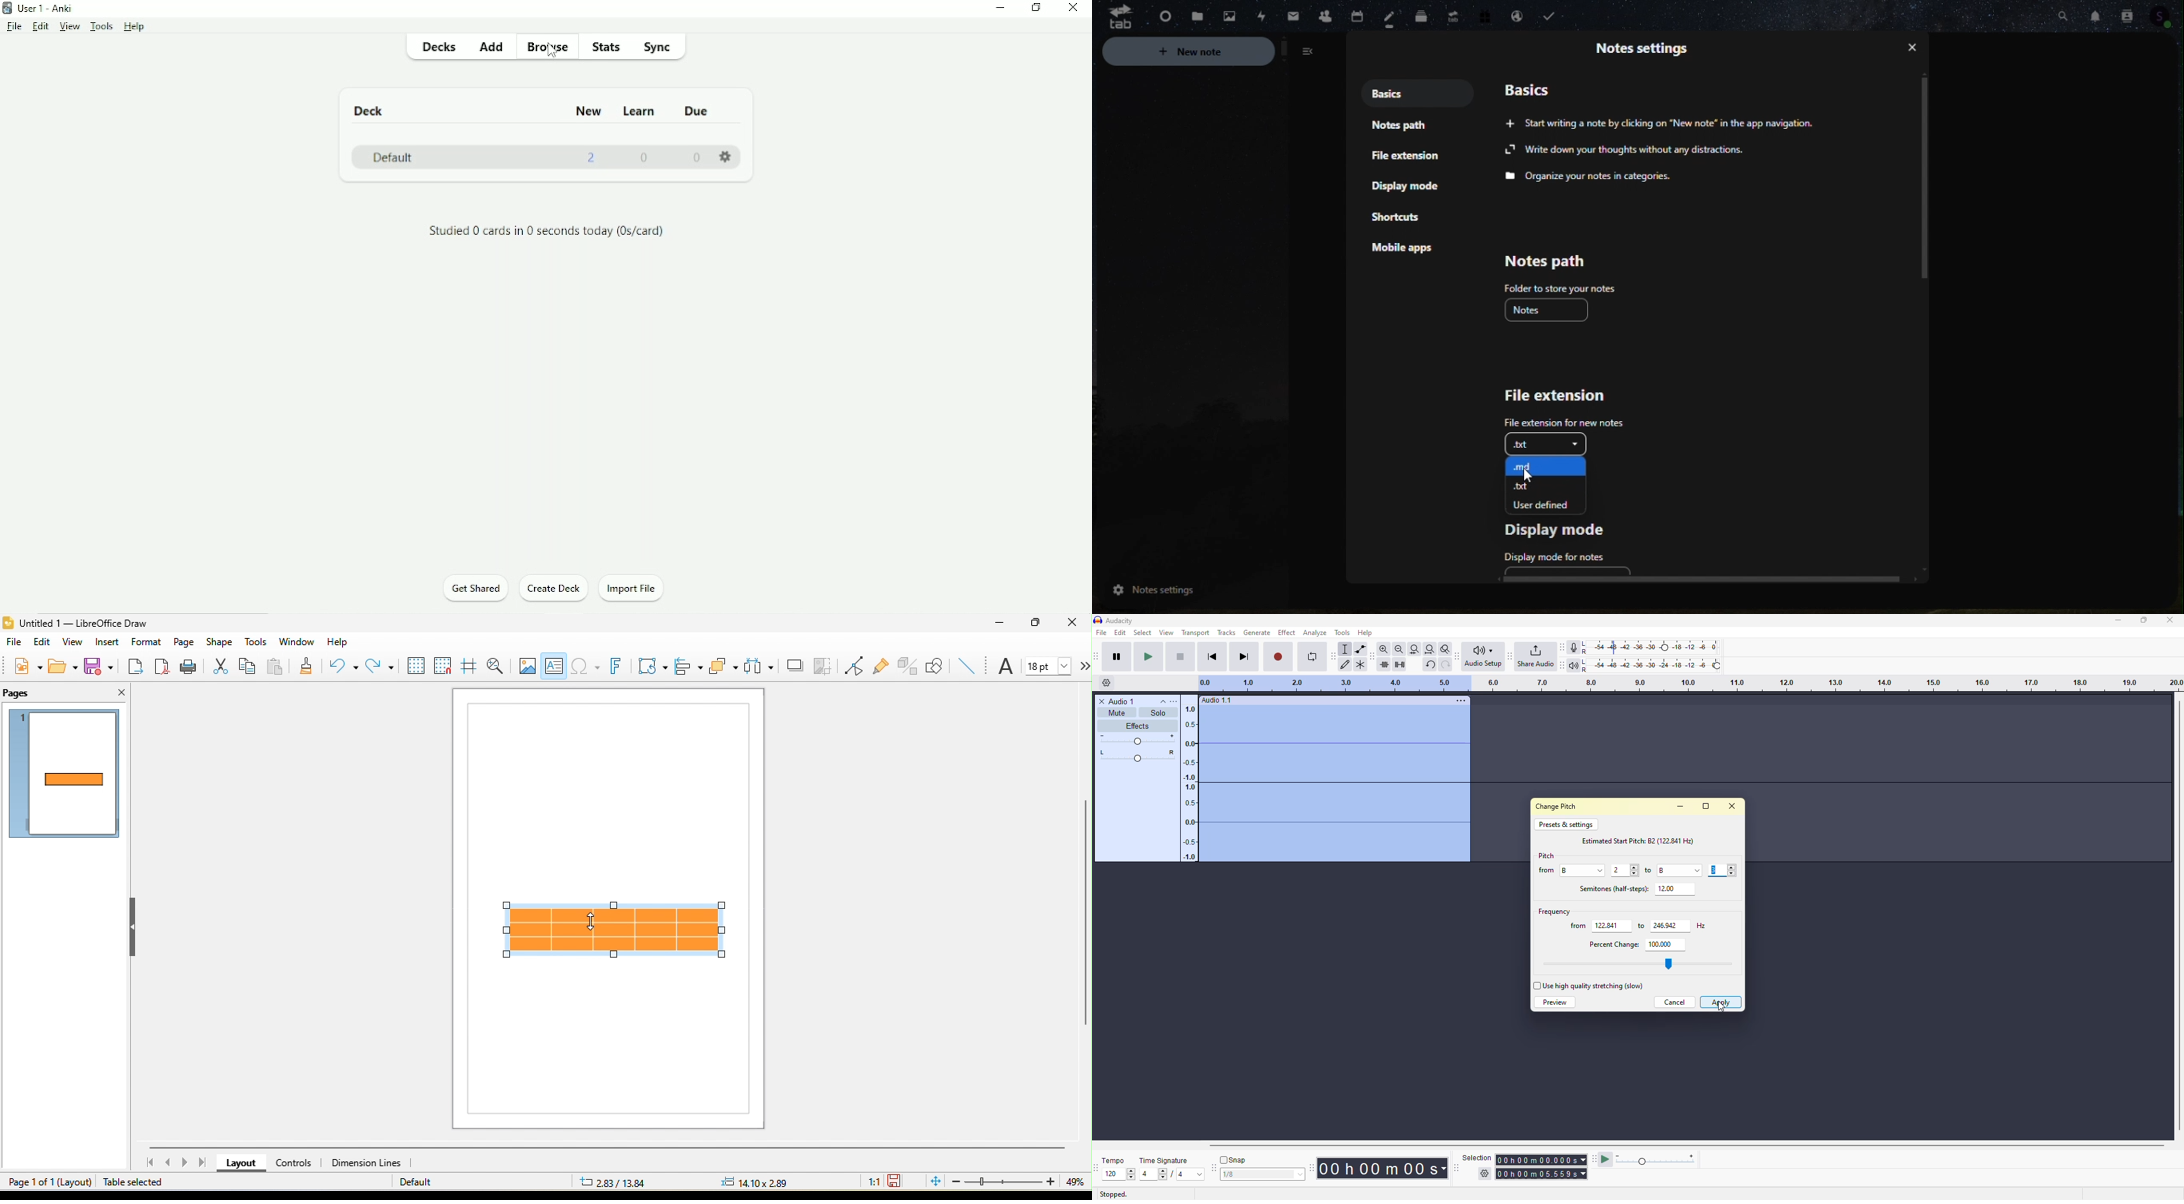  I want to click on close, so click(1077, 624).